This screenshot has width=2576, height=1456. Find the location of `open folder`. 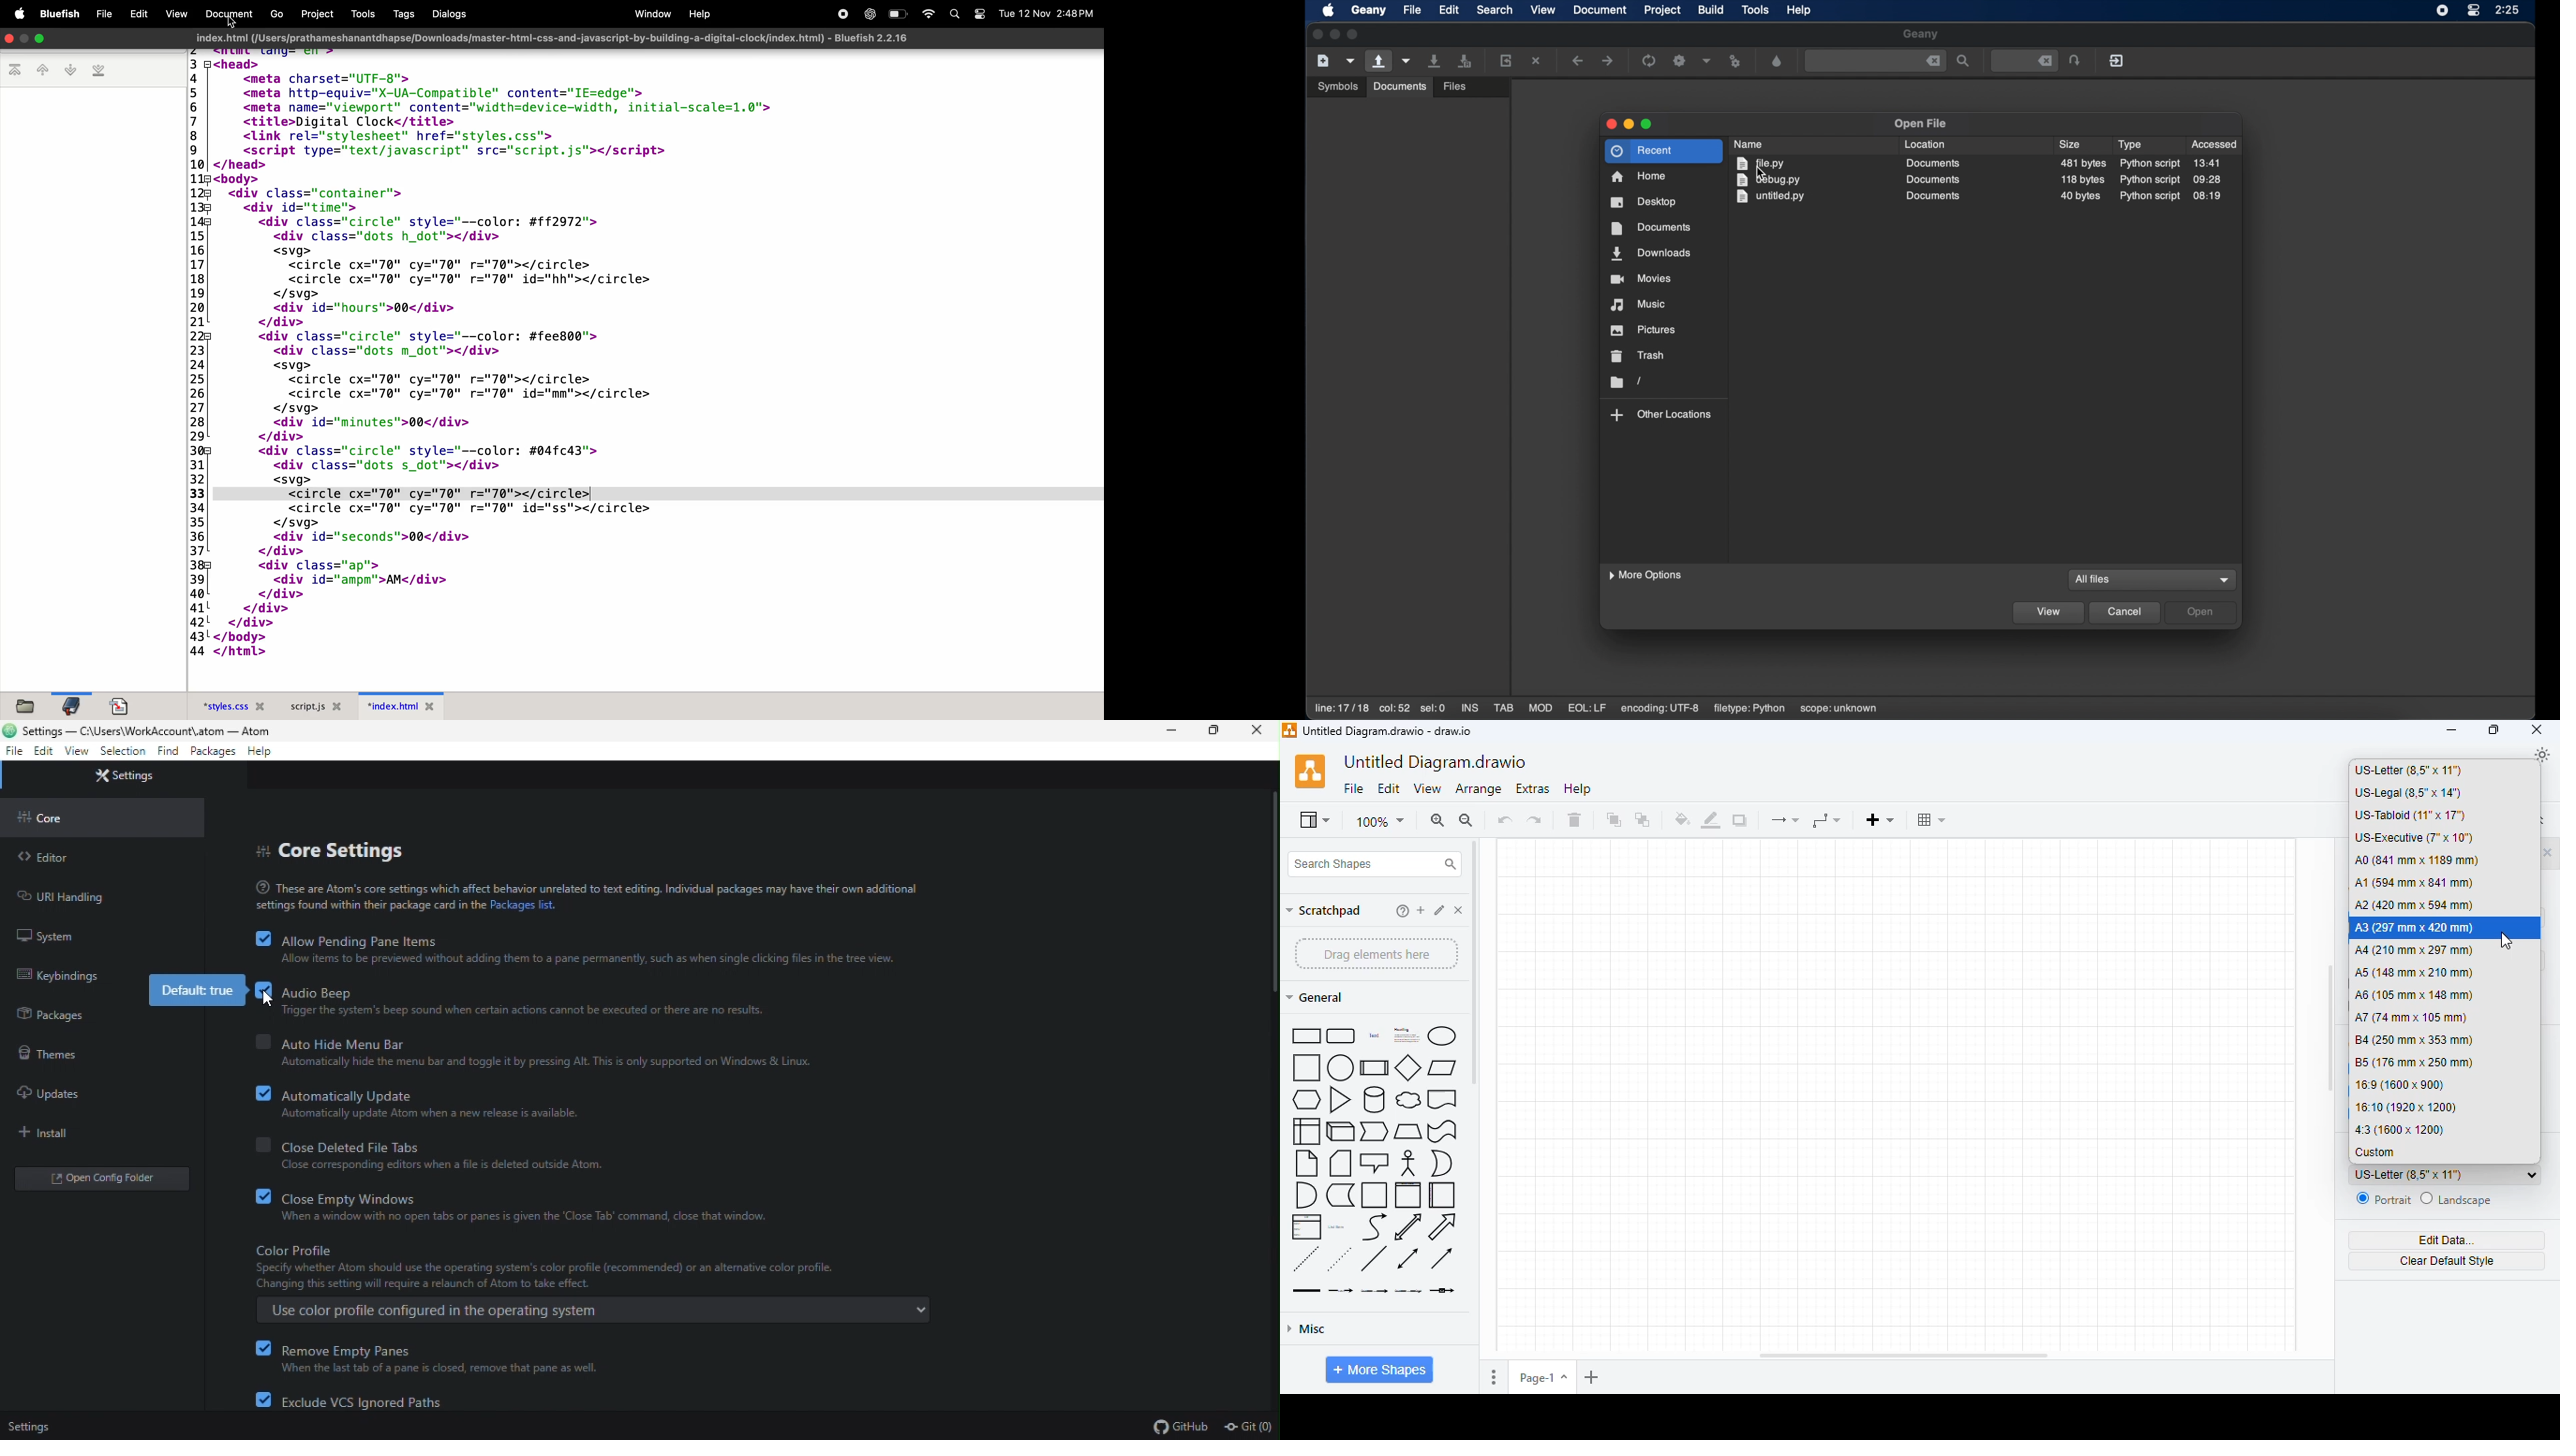

open folder is located at coordinates (106, 1180).